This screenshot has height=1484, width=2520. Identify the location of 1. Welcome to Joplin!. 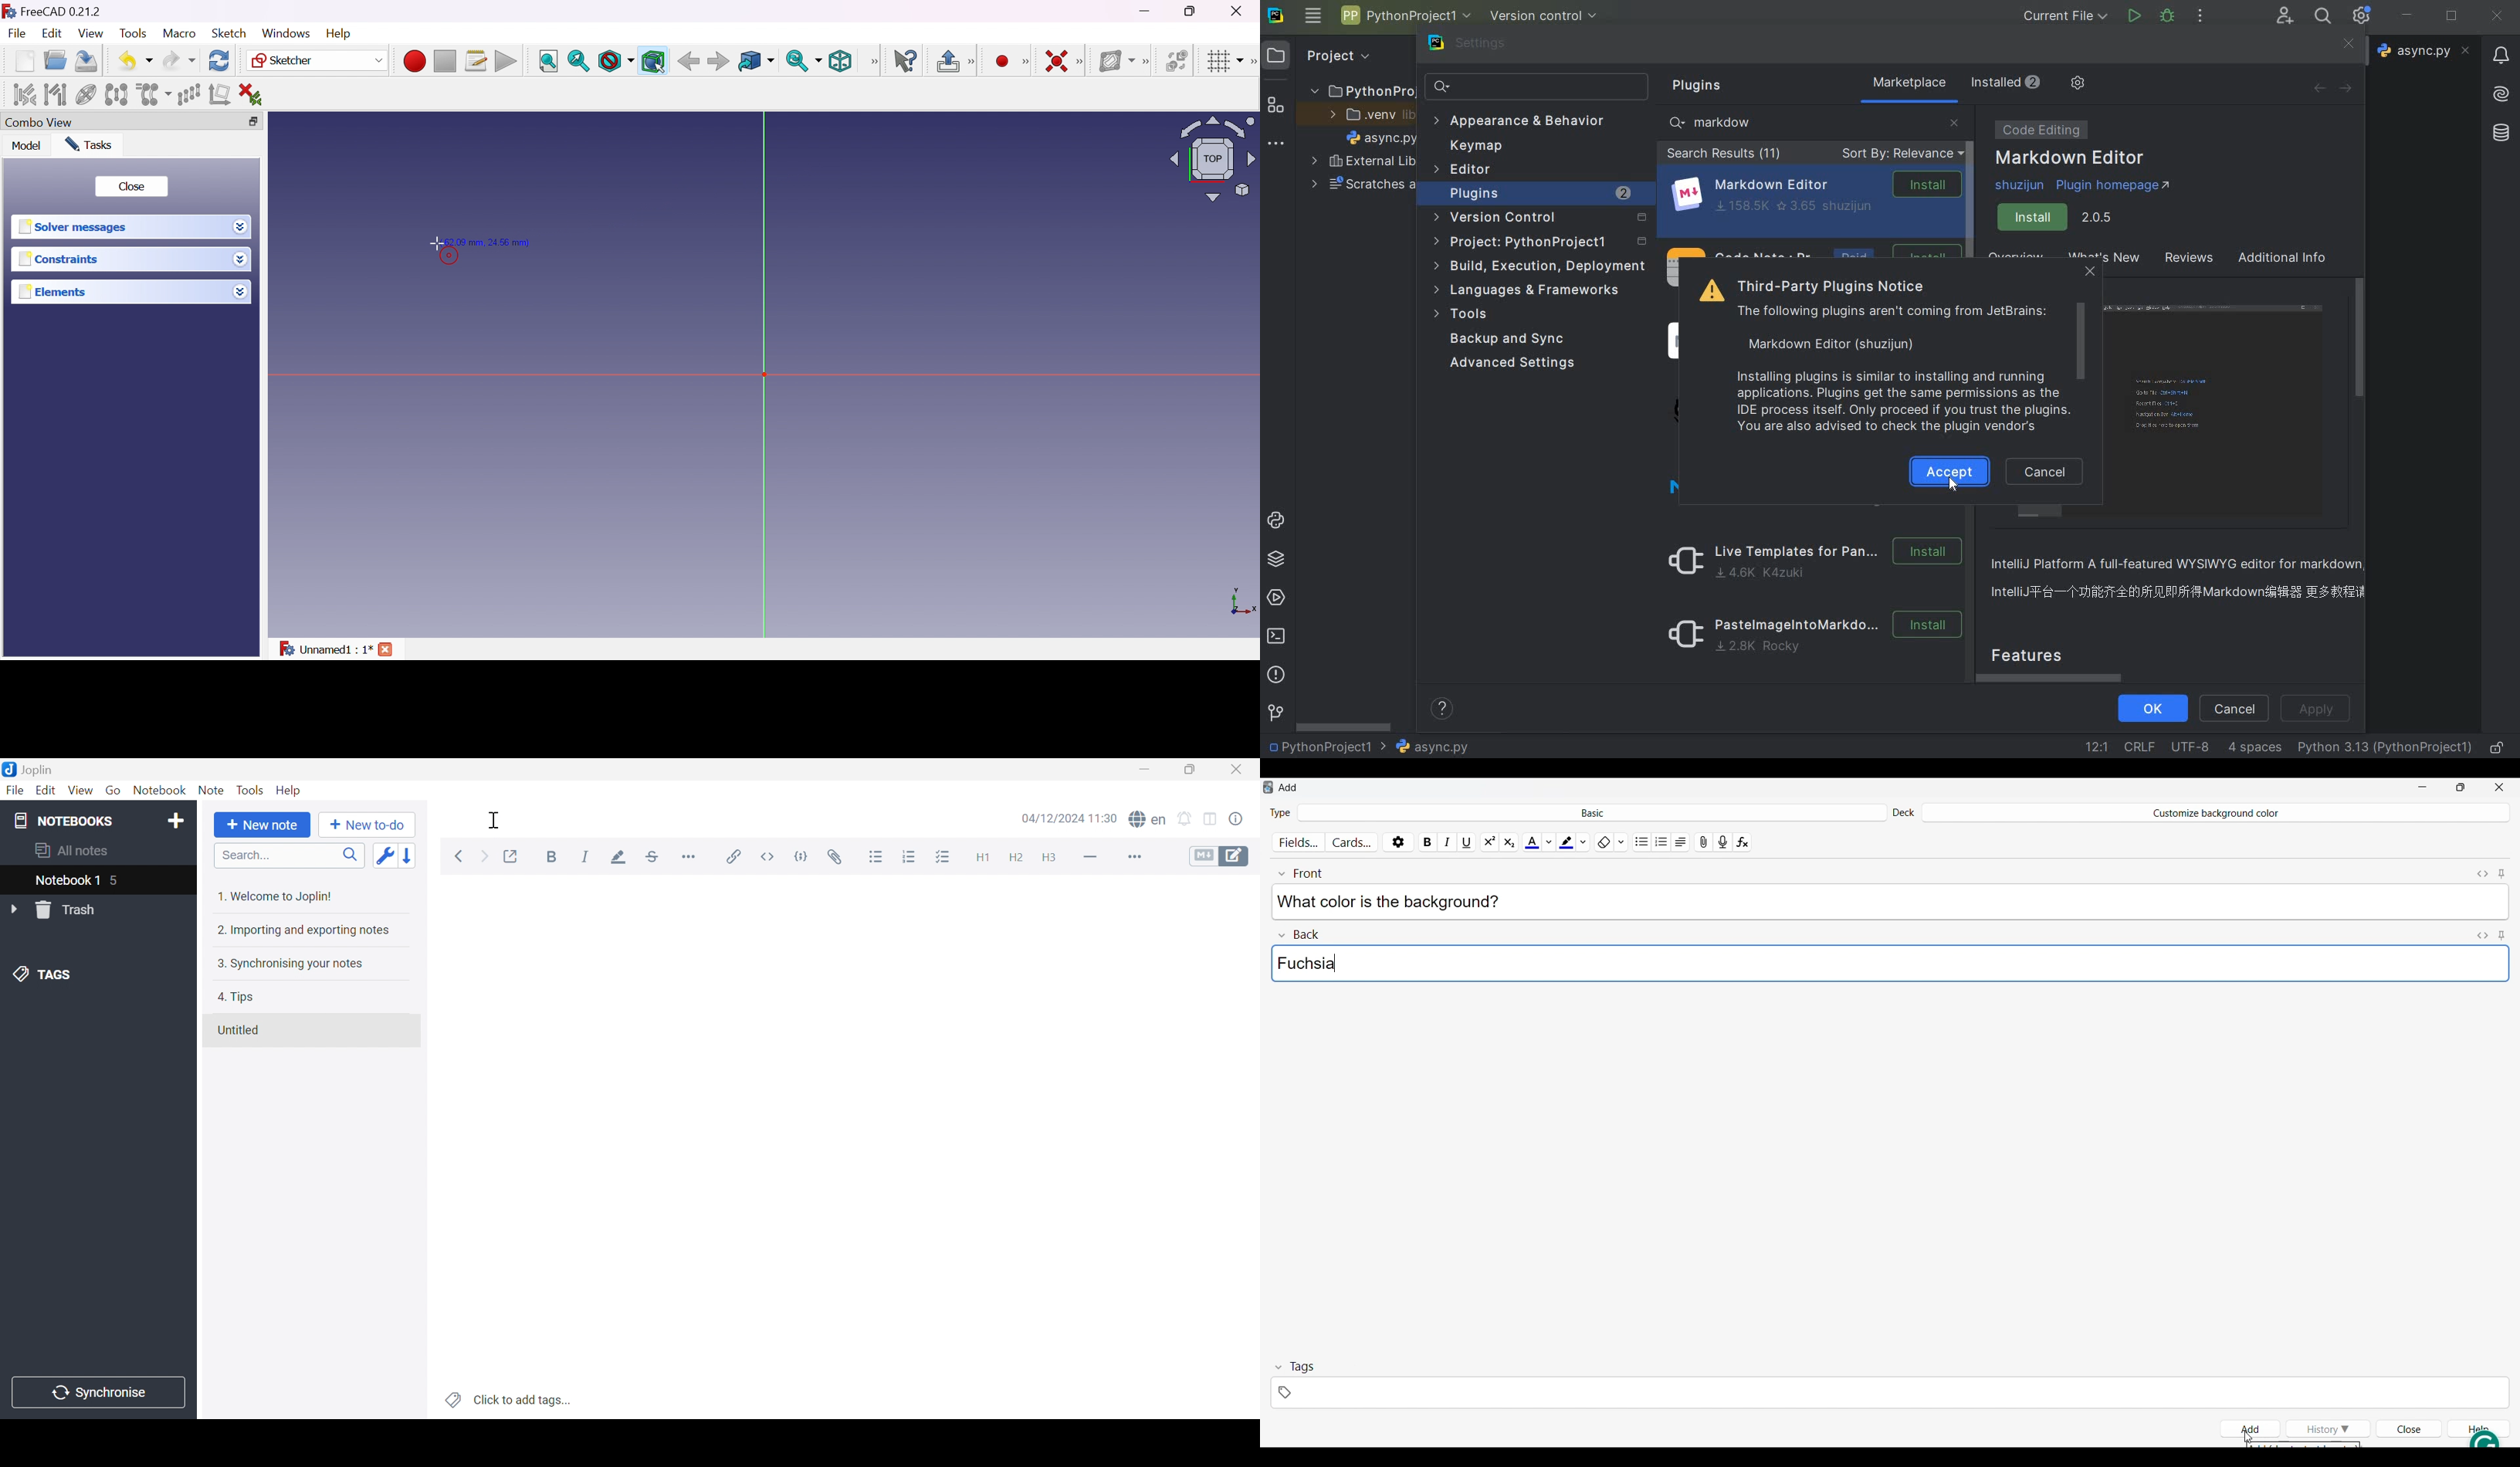
(279, 896).